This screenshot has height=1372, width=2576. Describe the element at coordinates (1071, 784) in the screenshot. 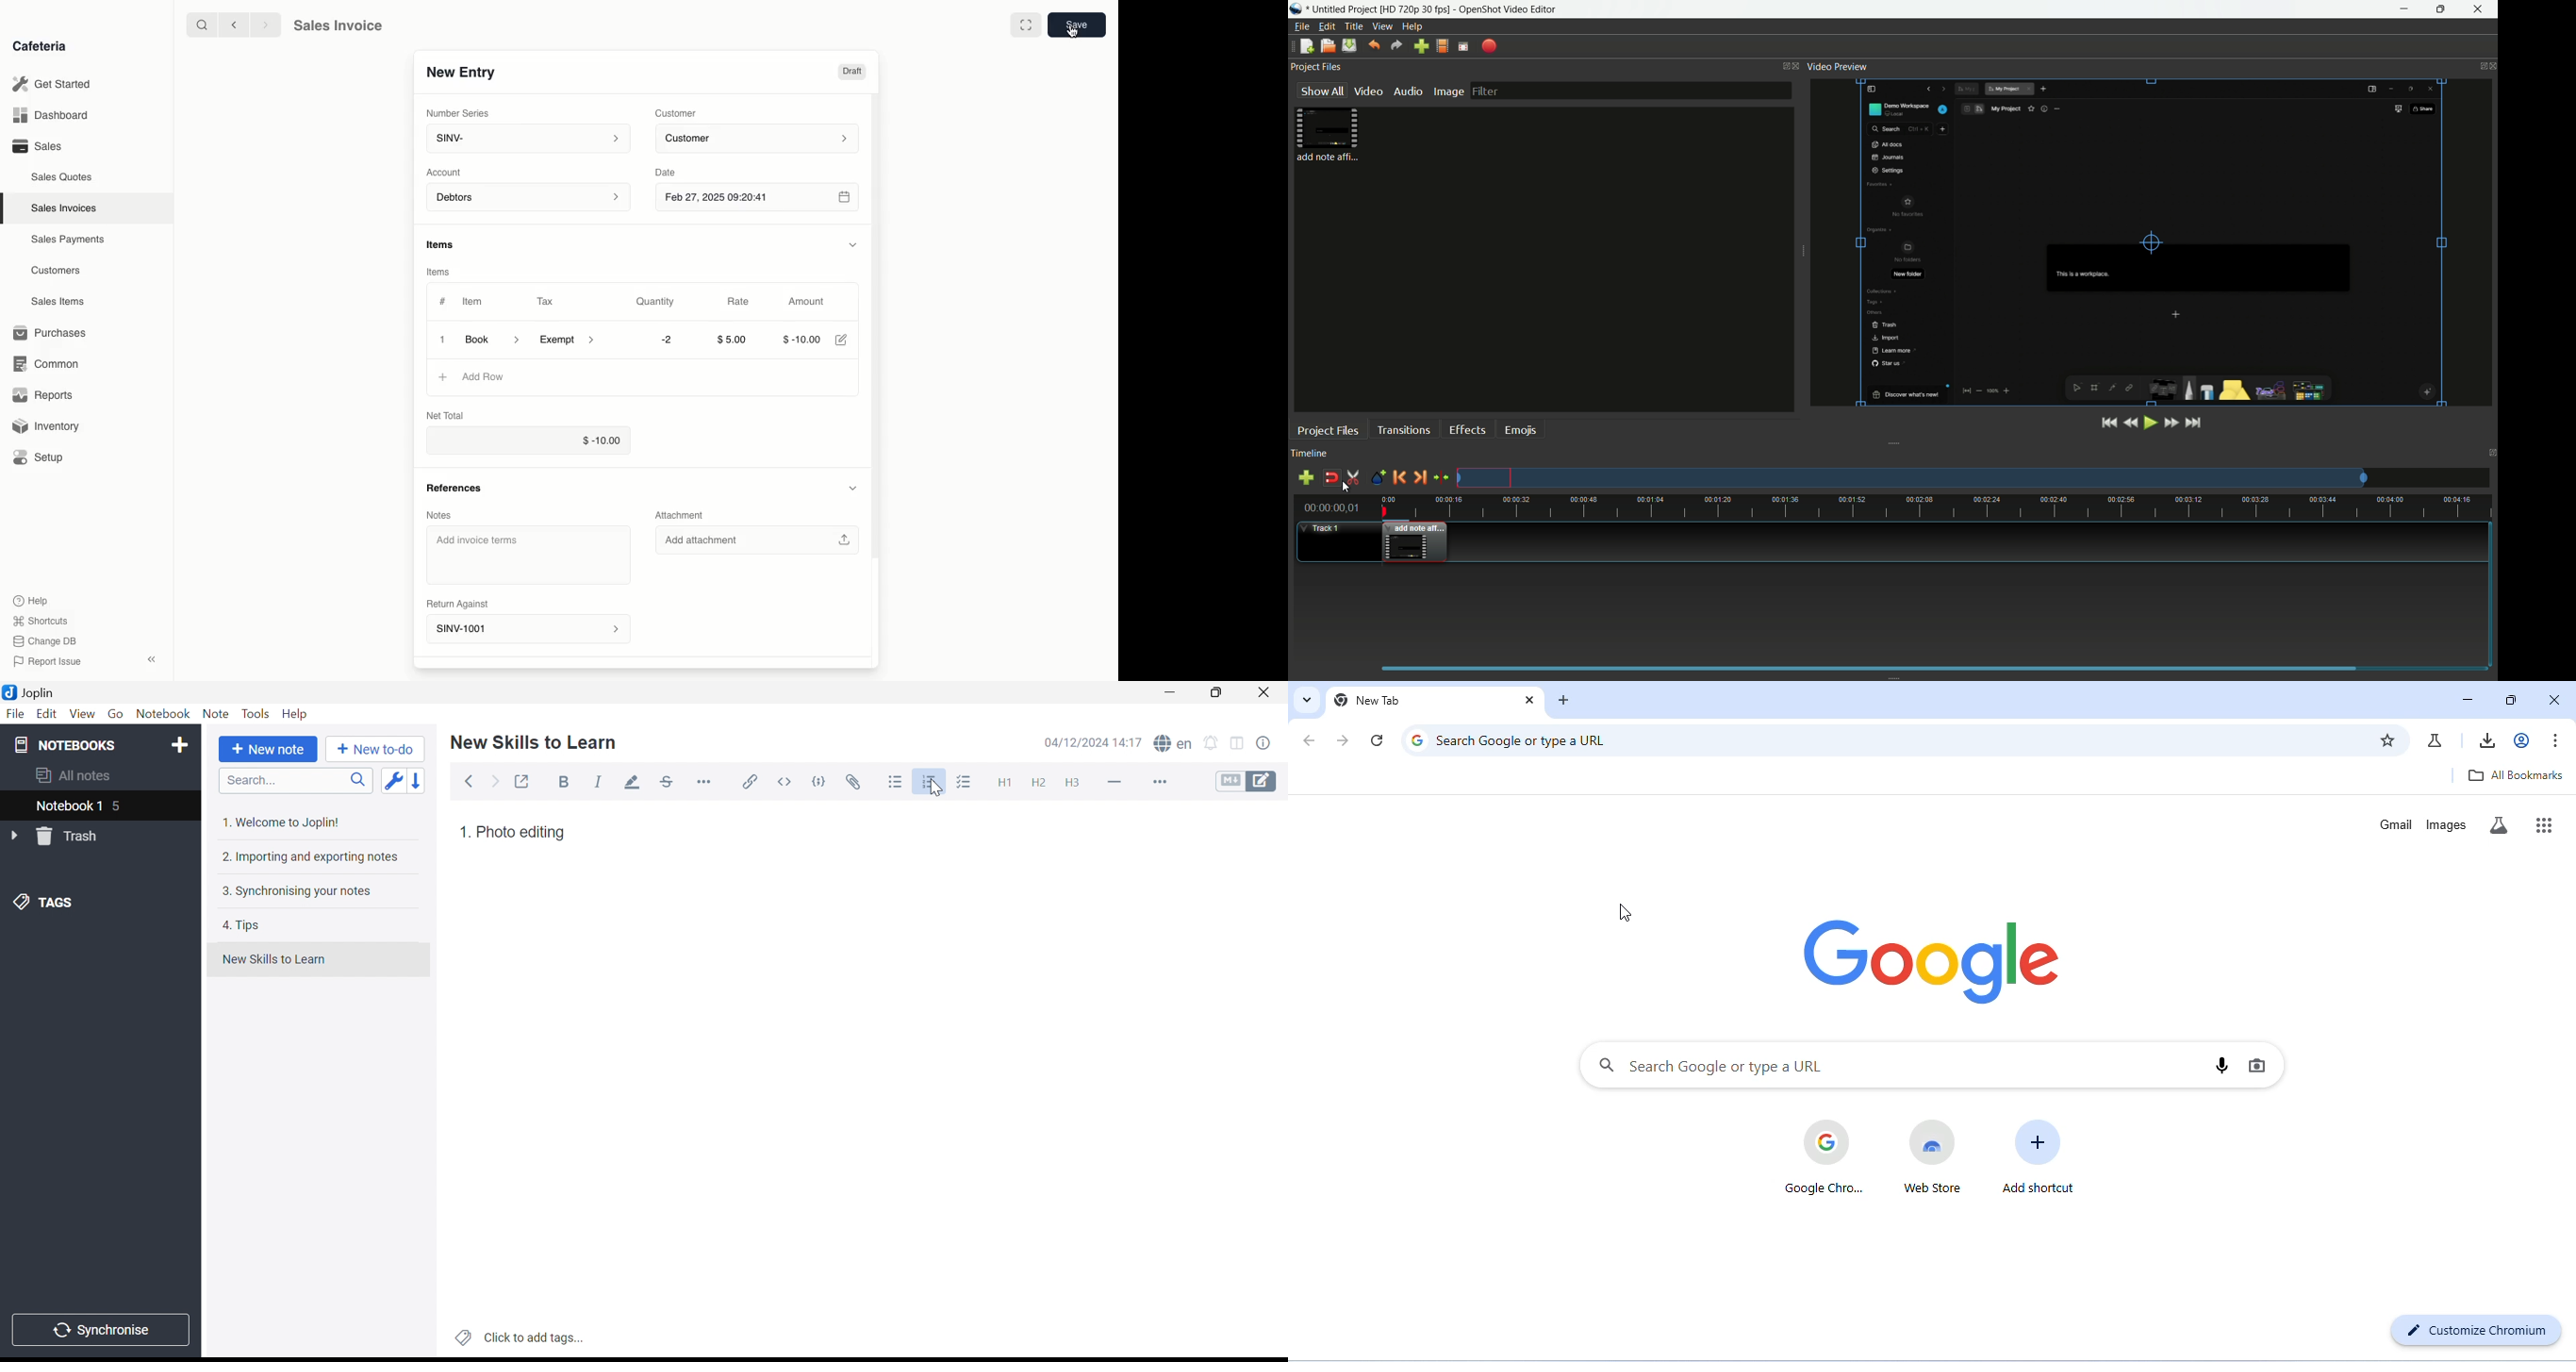

I see `Heading 3` at that location.